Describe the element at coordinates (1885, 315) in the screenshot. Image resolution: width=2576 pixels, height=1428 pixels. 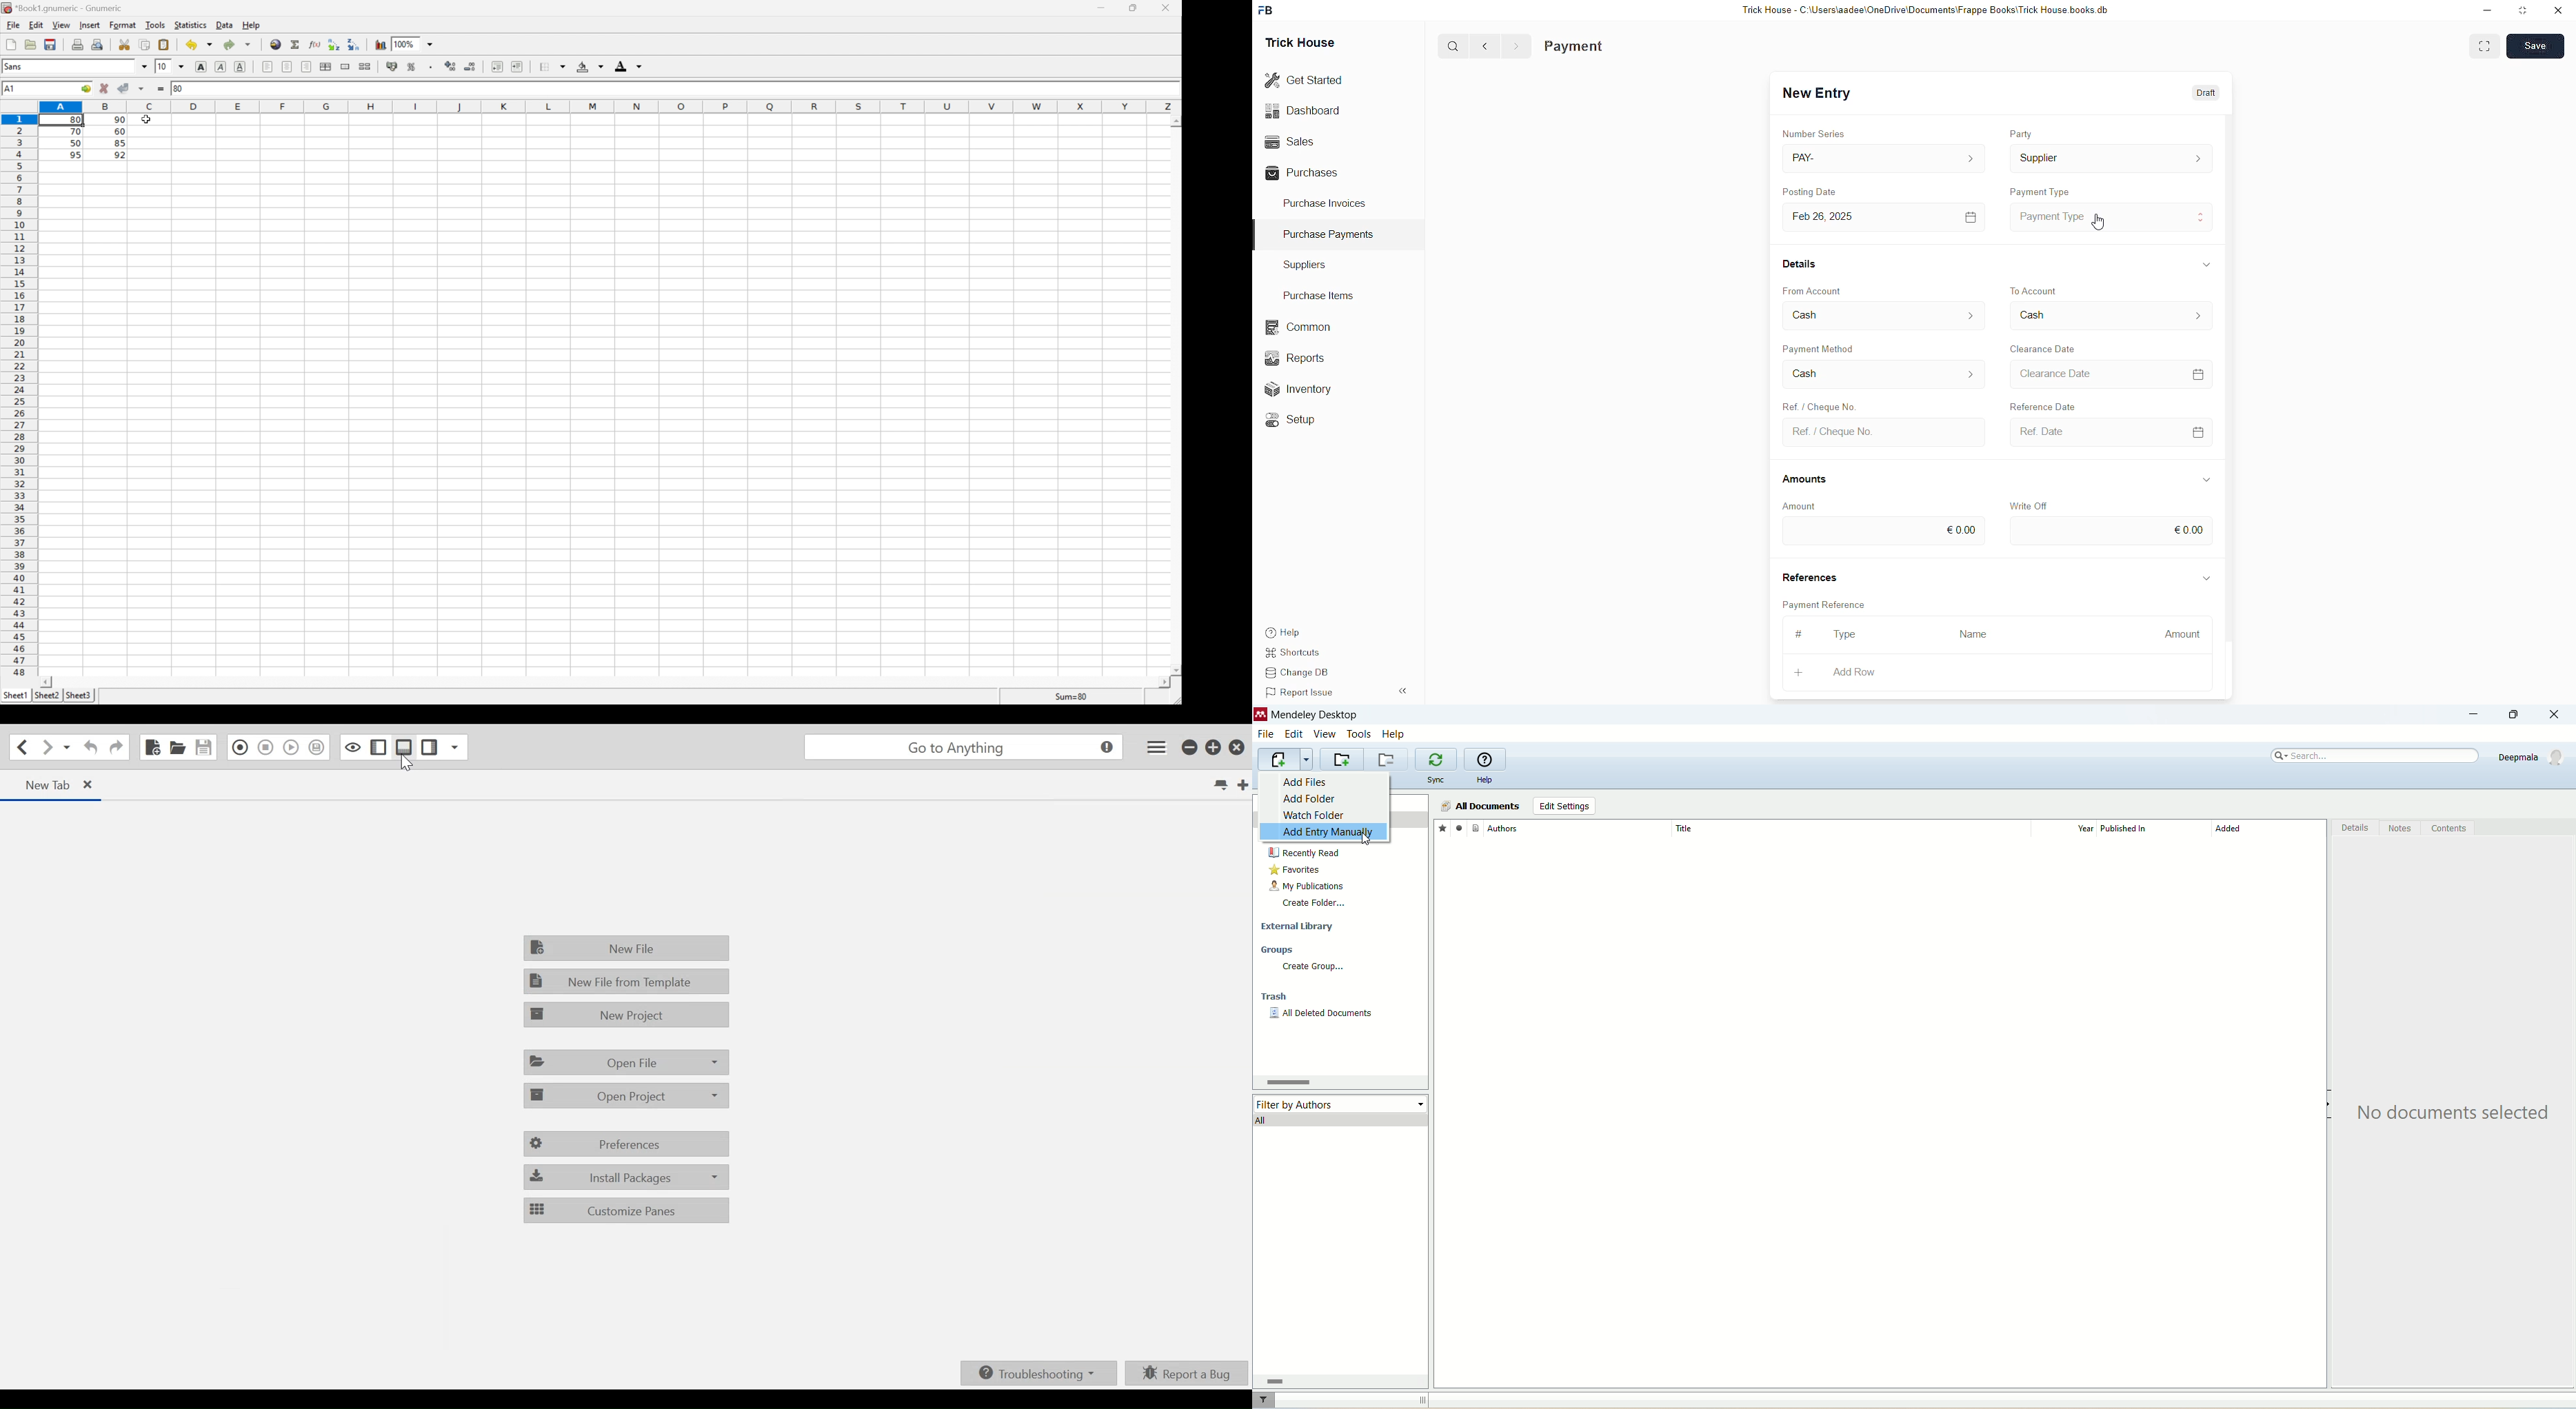
I see `From Account` at that location.